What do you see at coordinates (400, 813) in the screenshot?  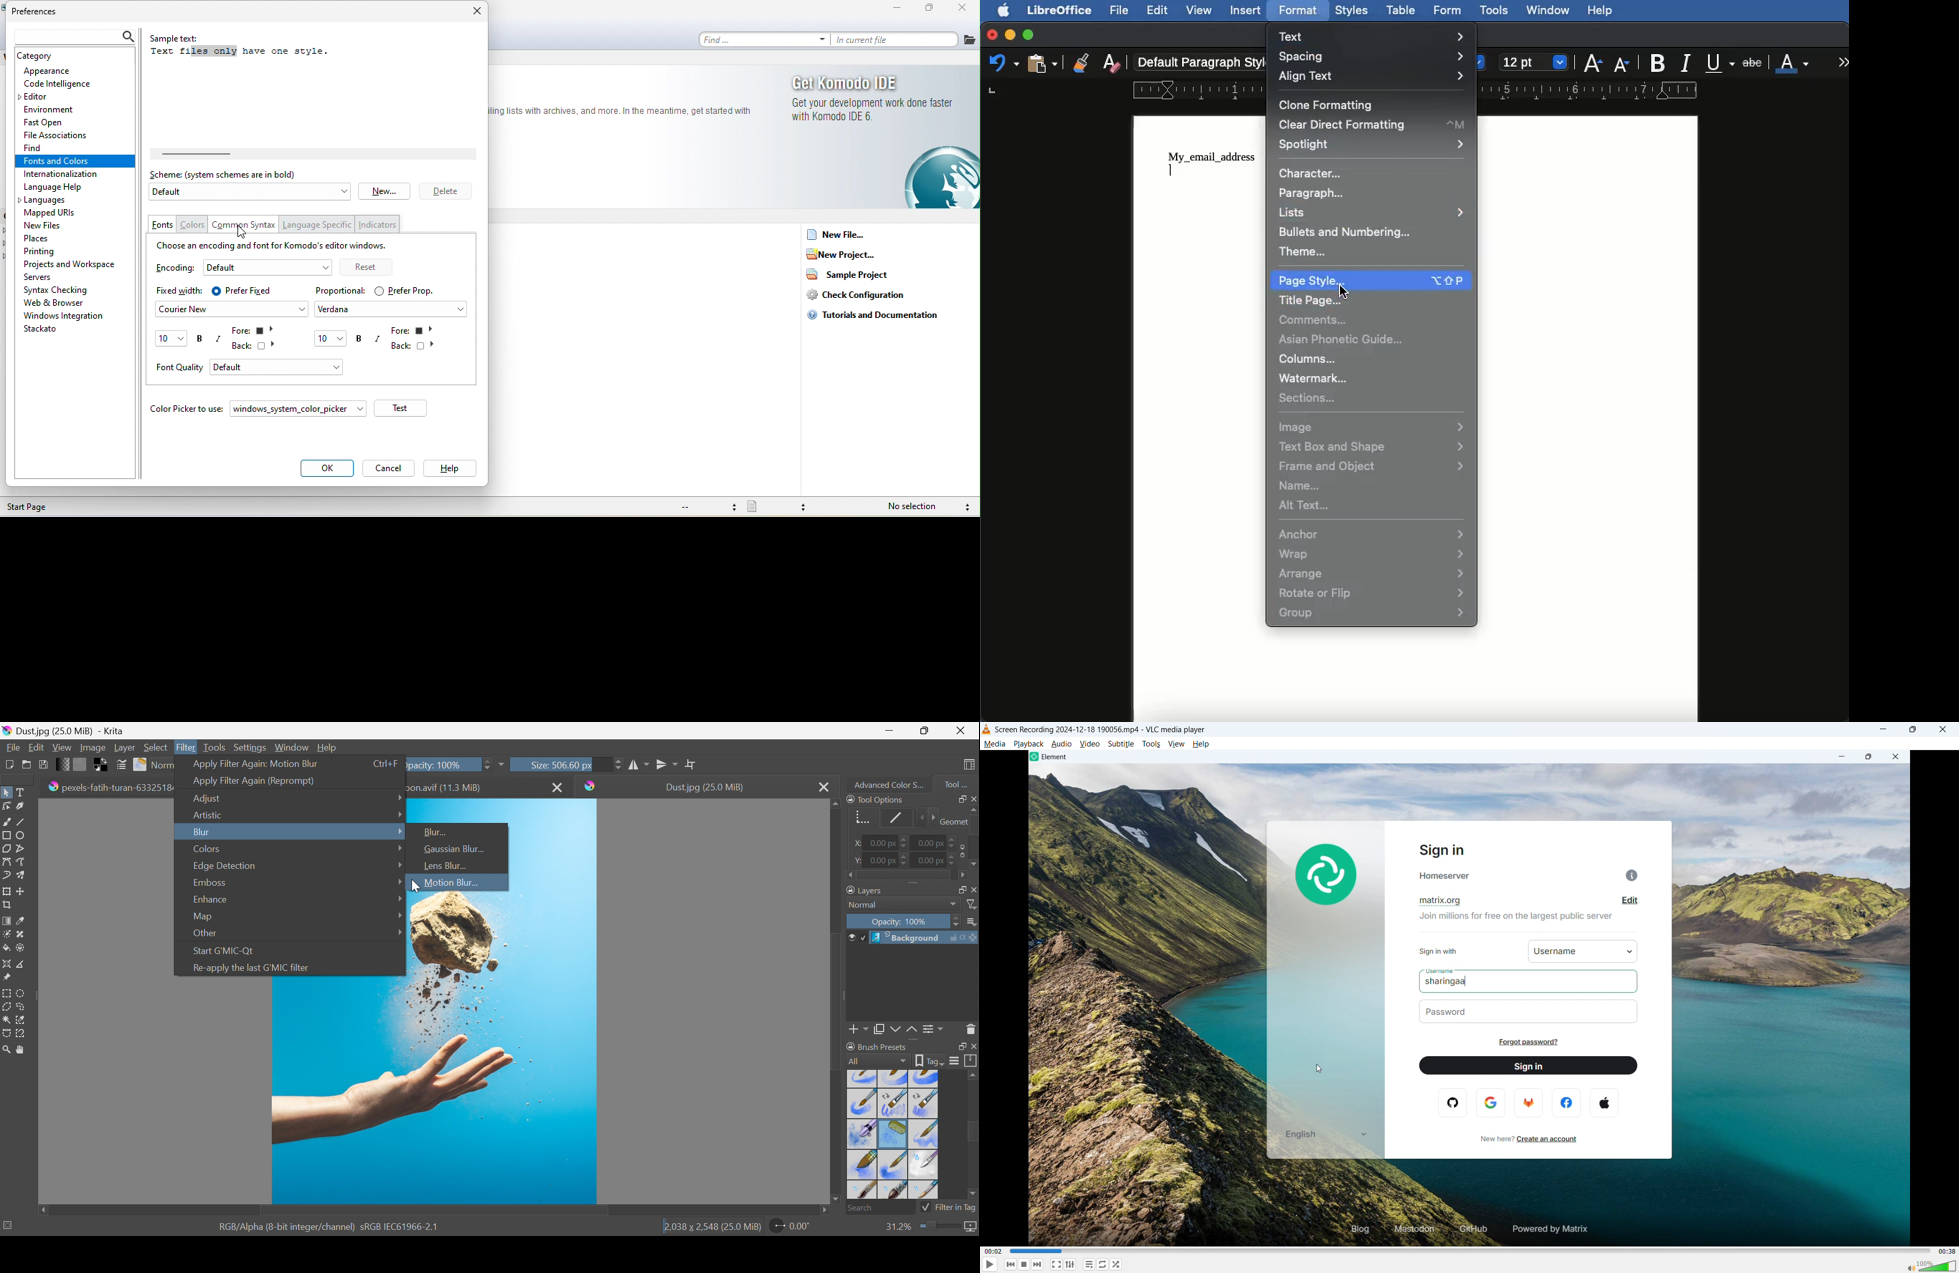 I see `Drop Down` at bounding box center [400, 813].